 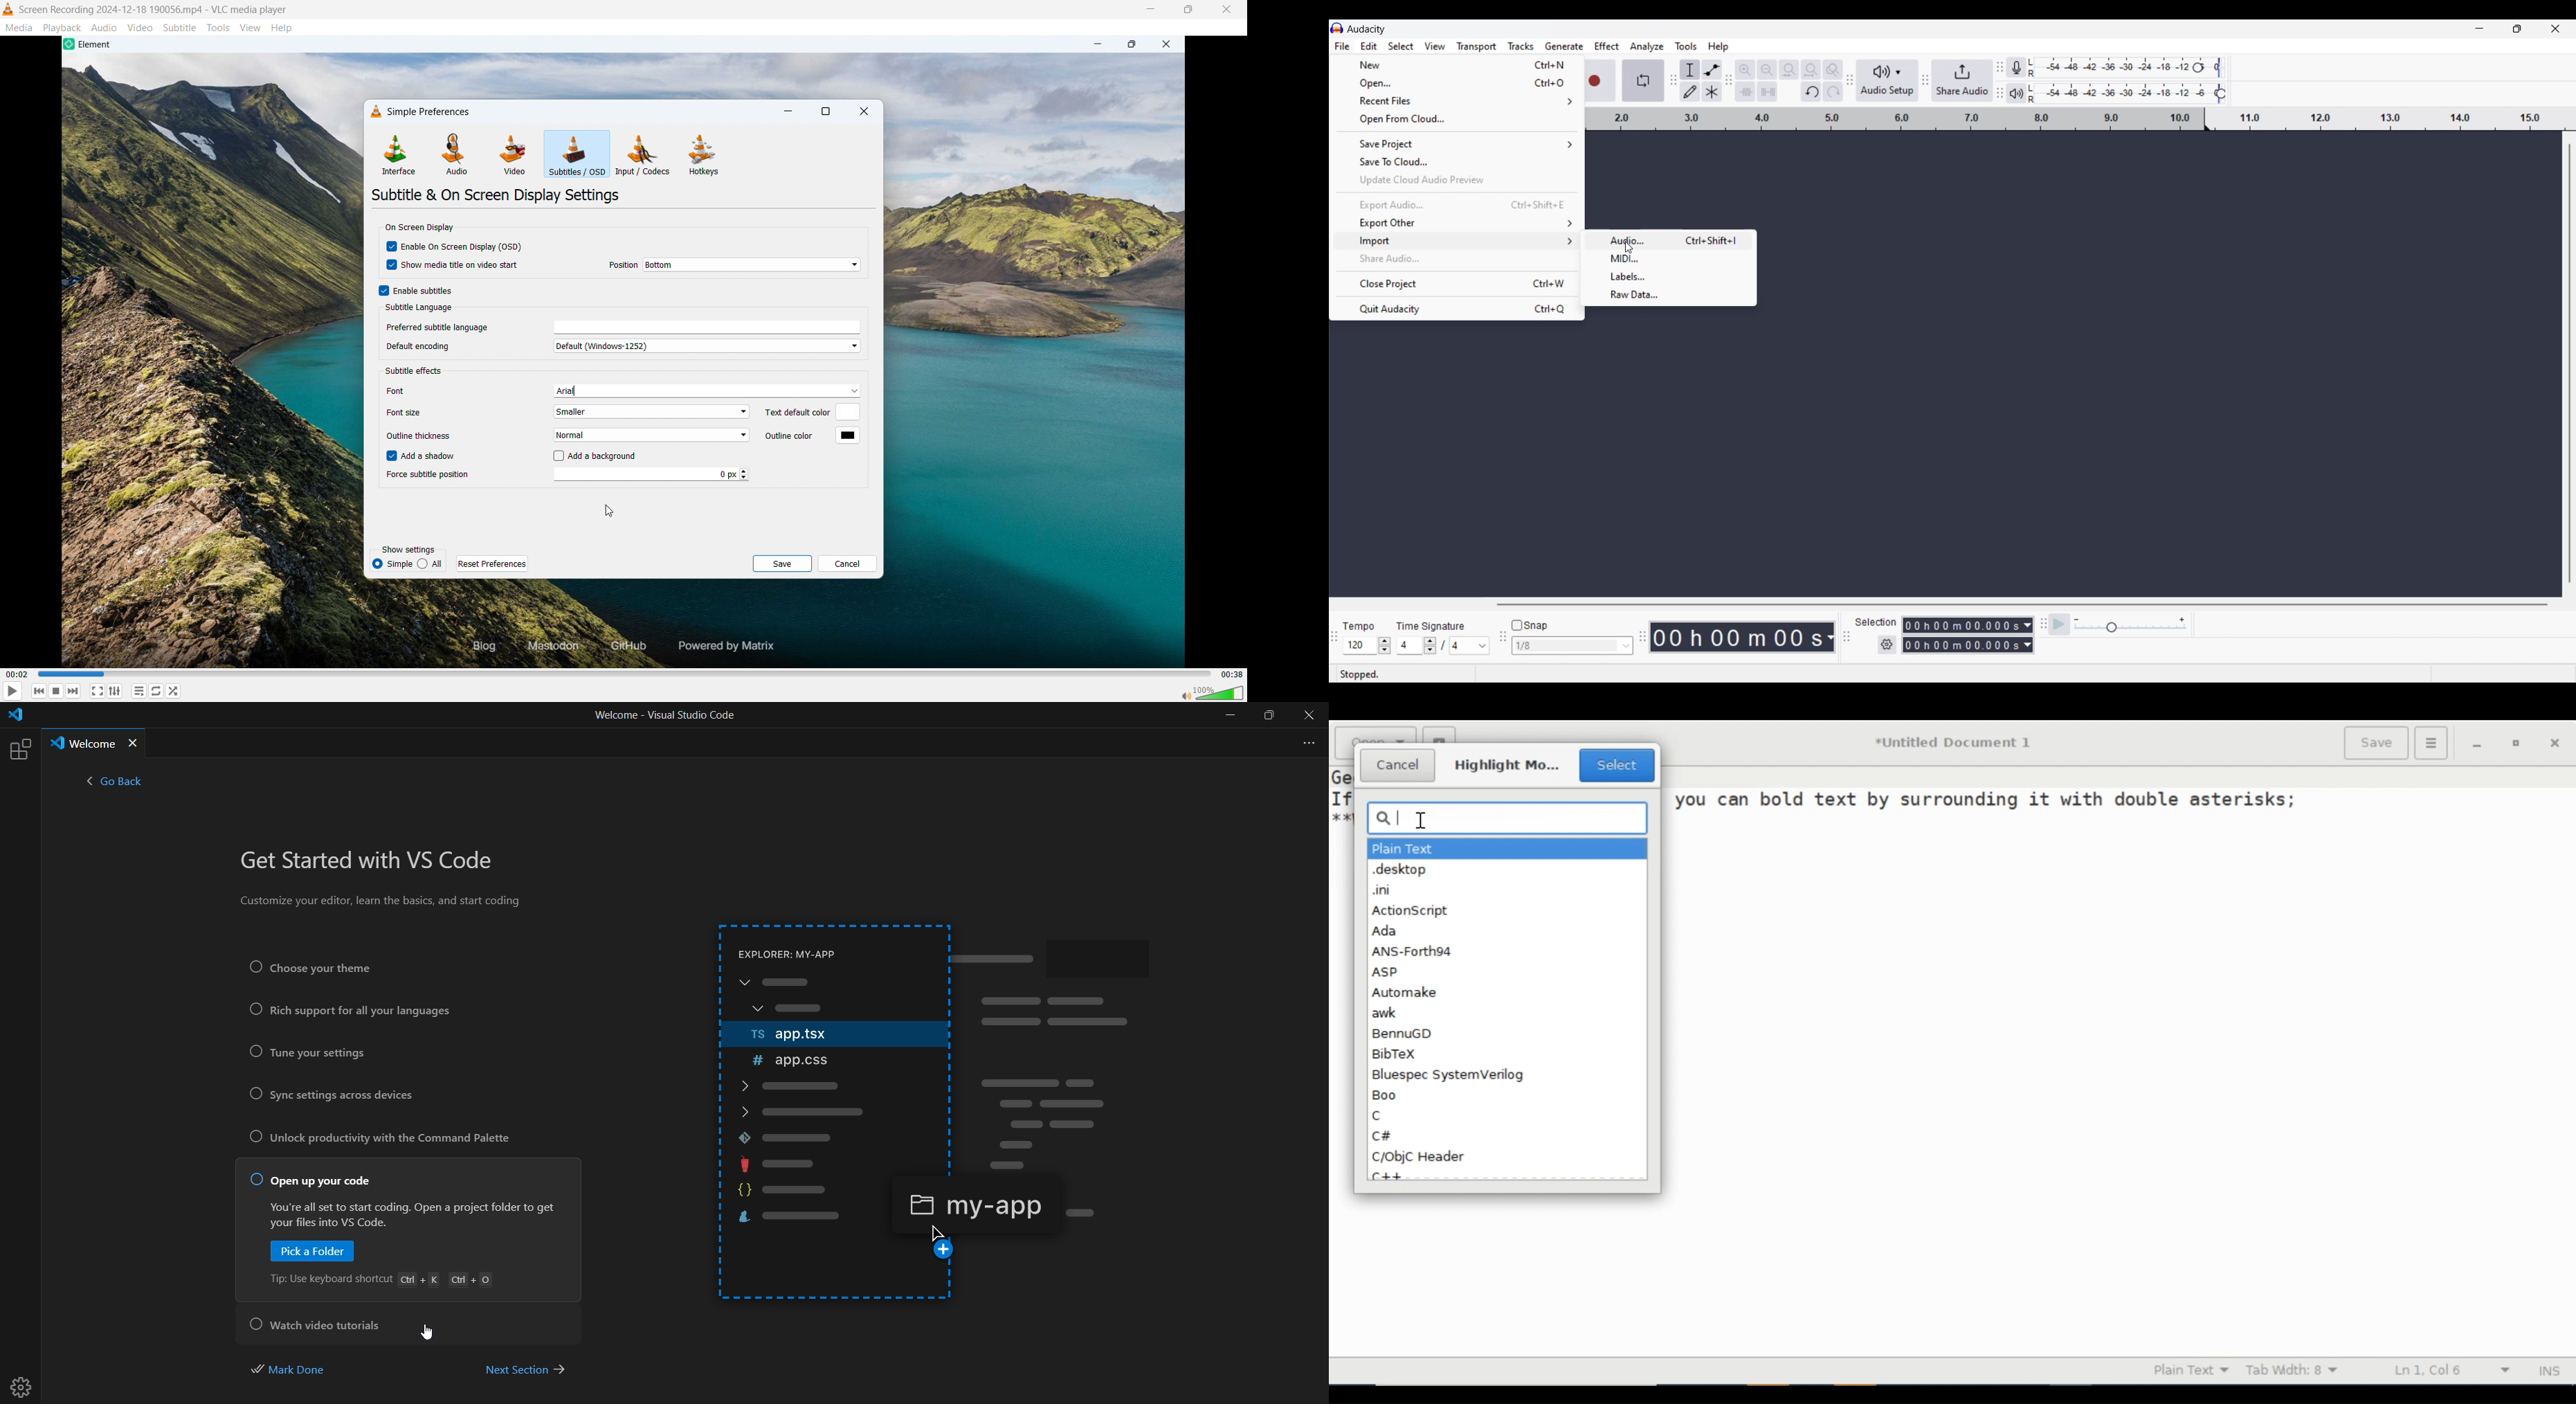 What do you see at coordinates (2081, 120) in the screenshot?
I see `Scale to measure duration of recorded audio` at bounding box center [2081, 120].